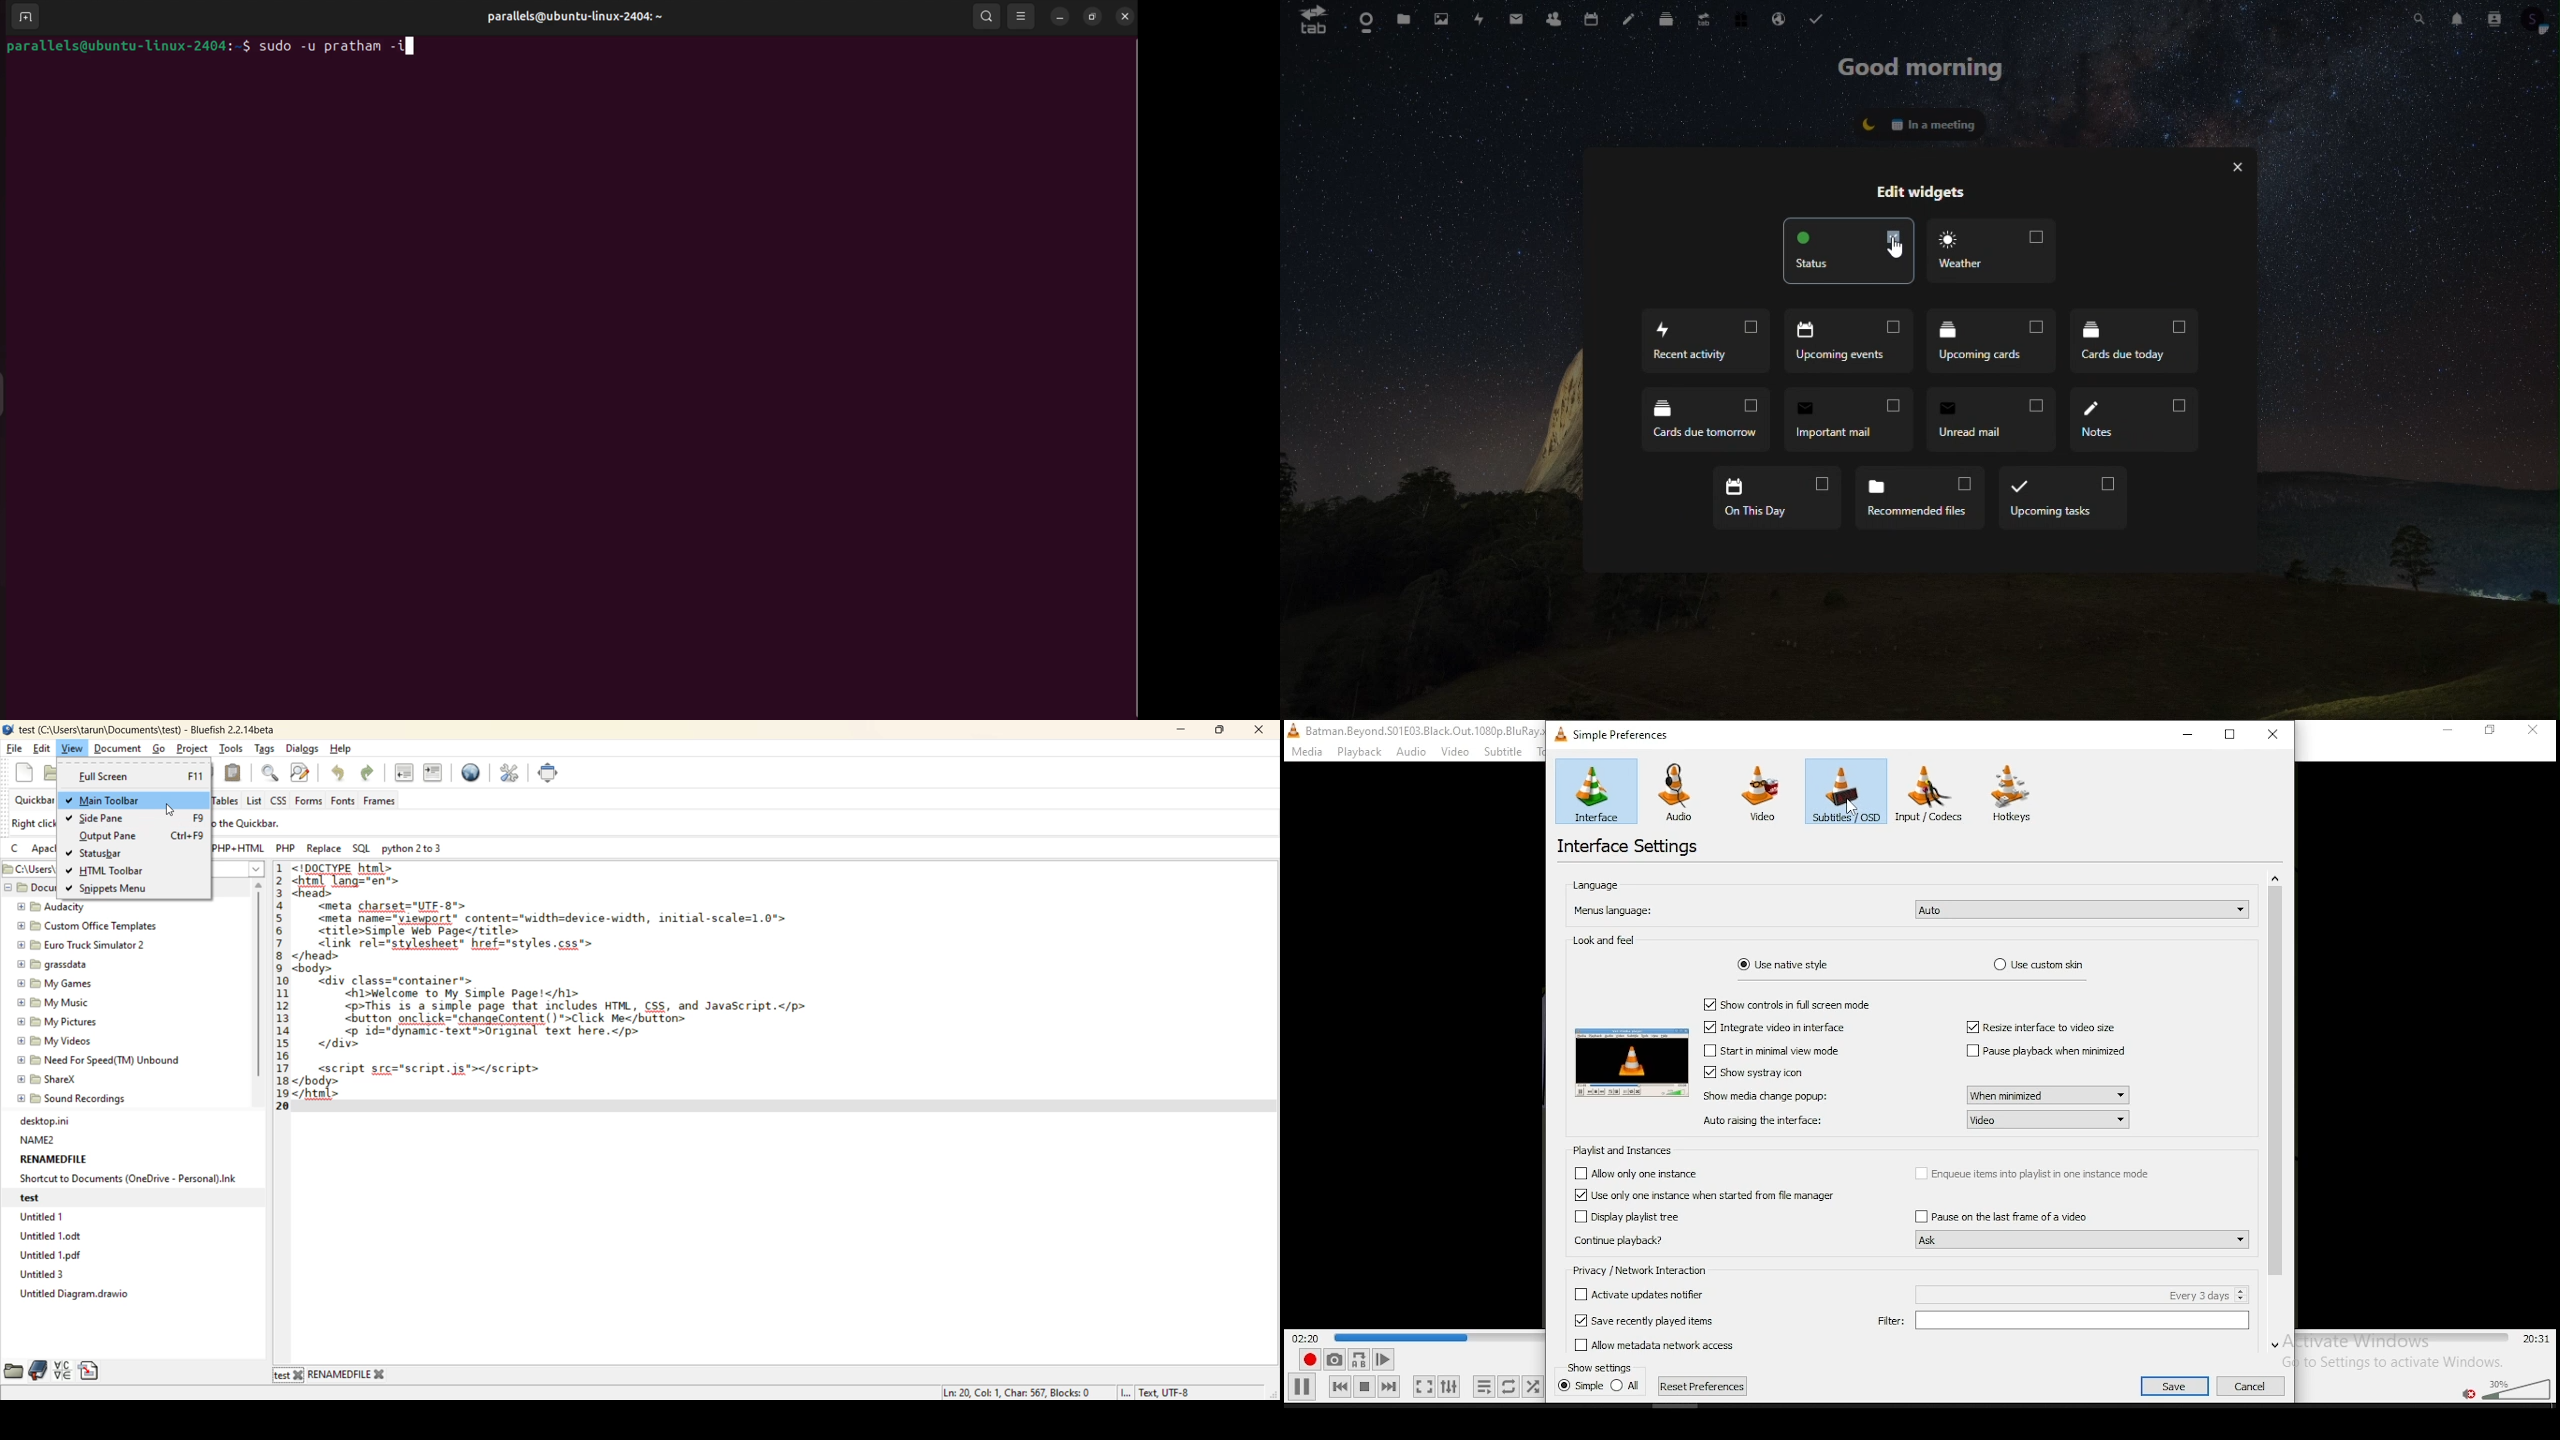 The width and height of the screenshot is (2576, 1456). Describe the element at coordinates (1644, 1269) in the screenshot. I see `privacy/network interaction` at that location.